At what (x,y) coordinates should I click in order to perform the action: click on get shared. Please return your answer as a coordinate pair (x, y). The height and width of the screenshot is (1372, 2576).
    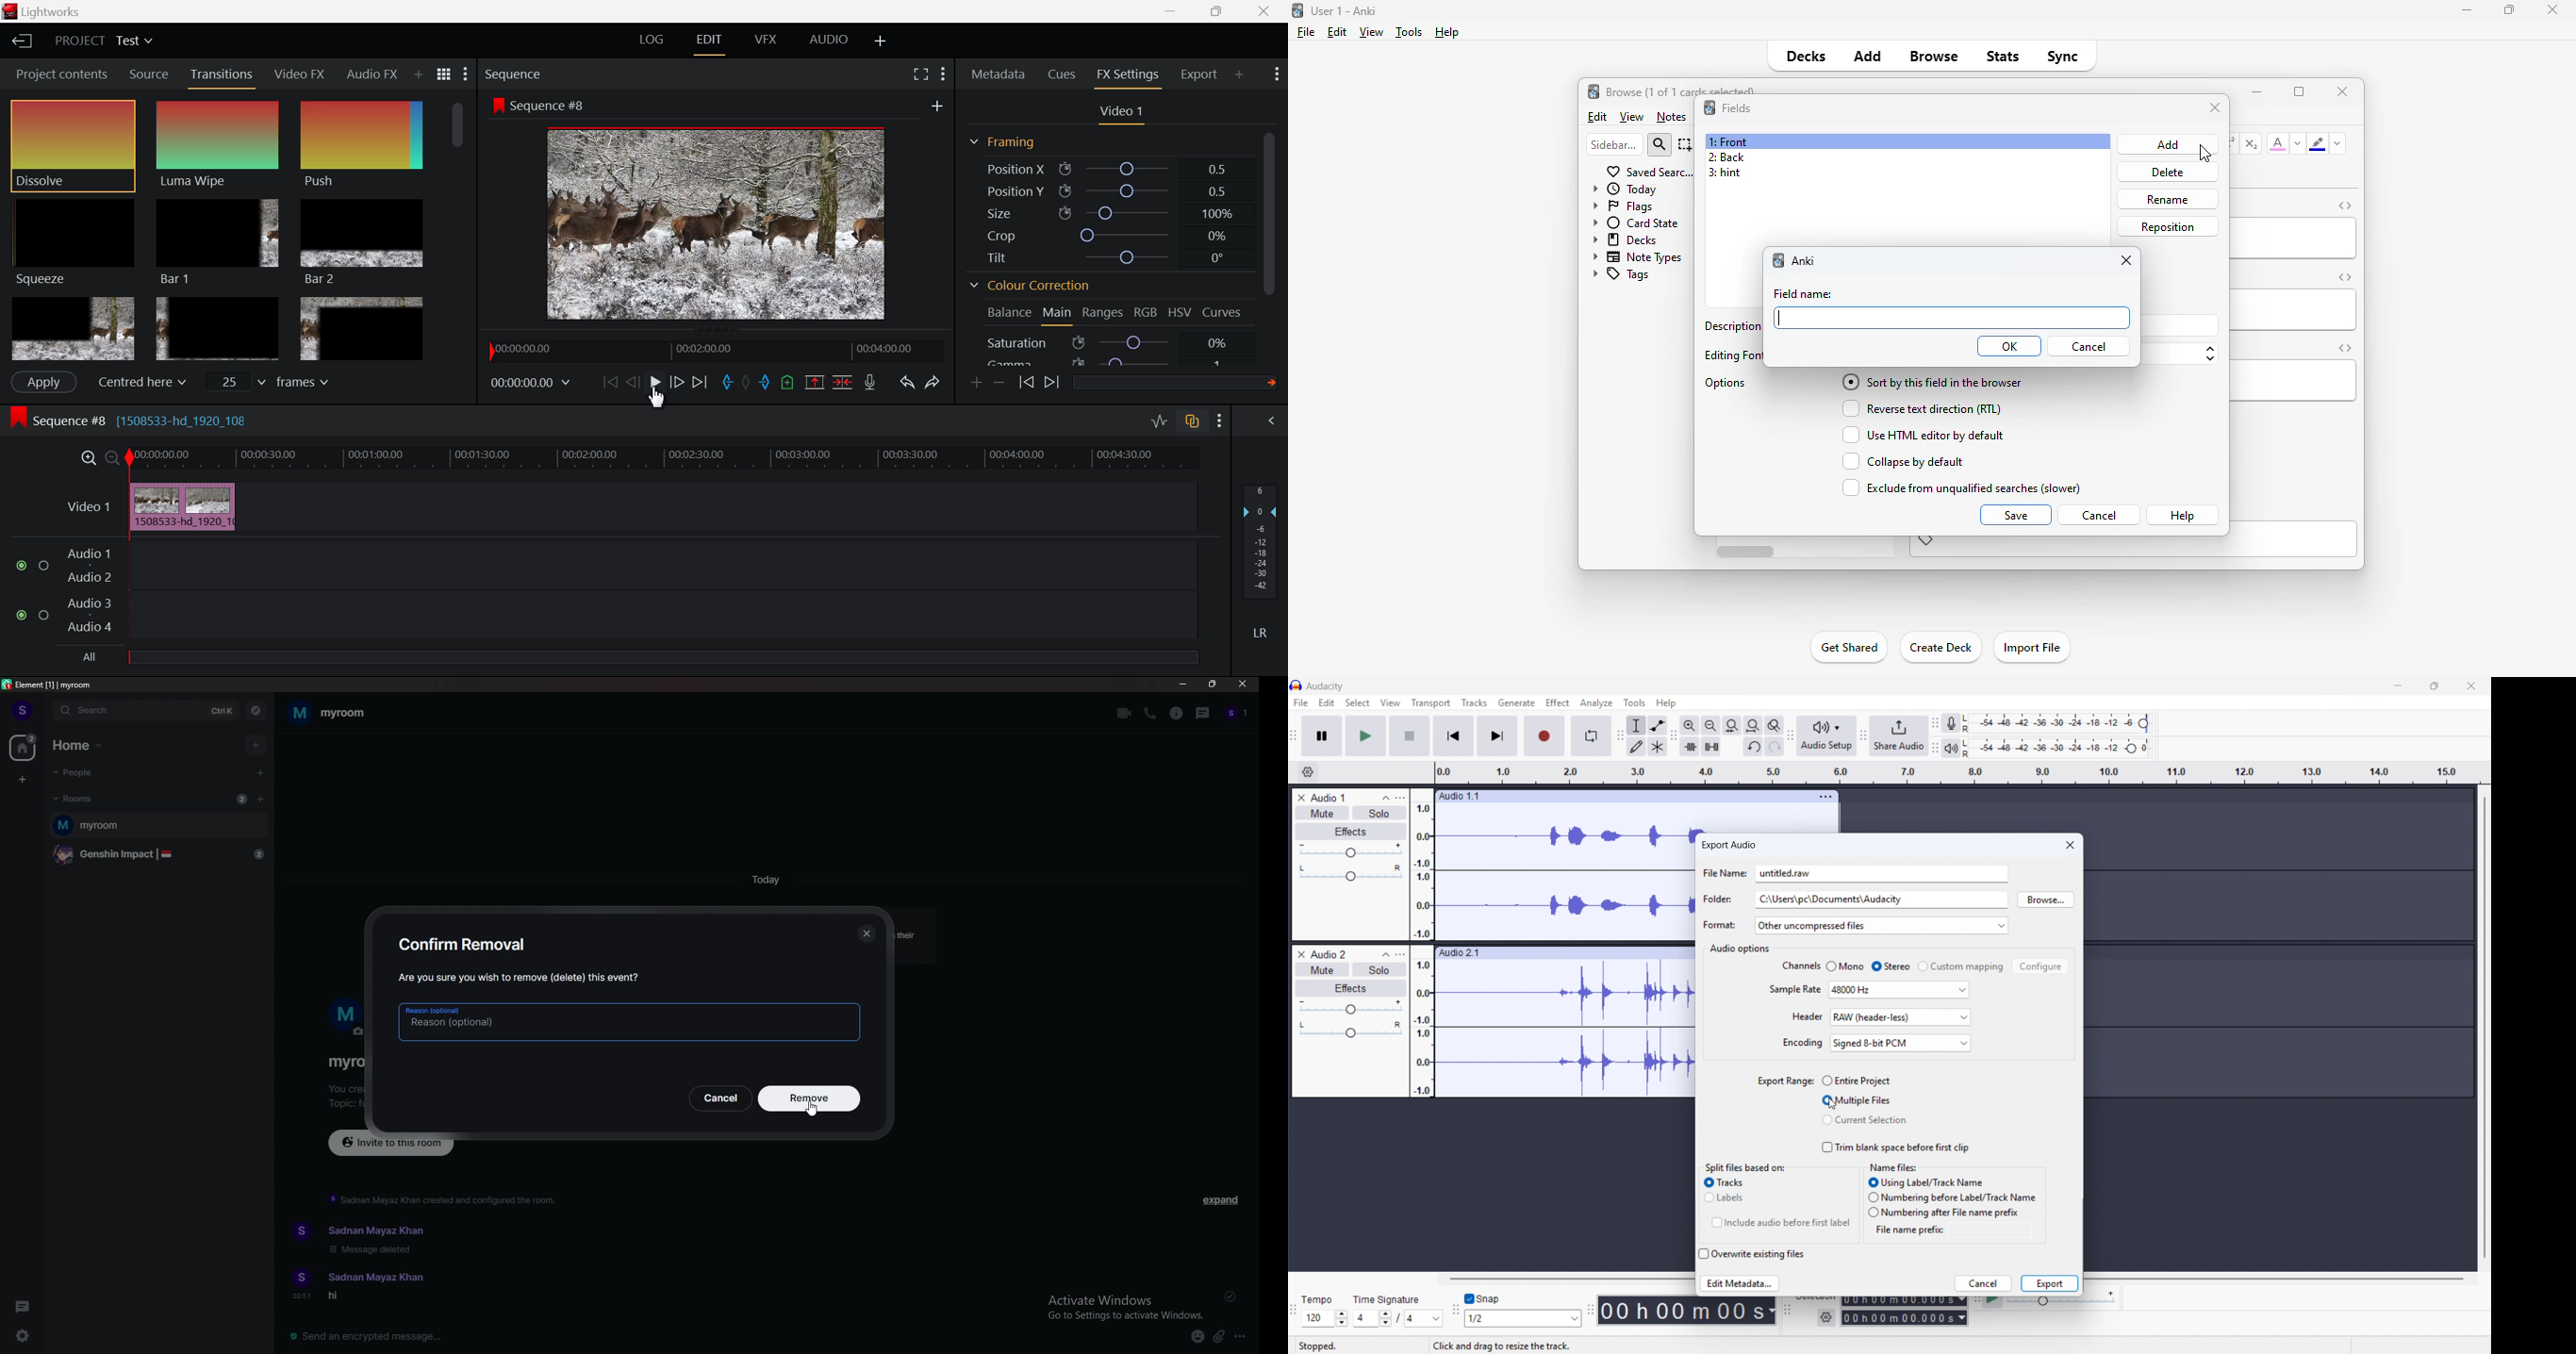
    Looking at the image, I should click on (1848, 647).